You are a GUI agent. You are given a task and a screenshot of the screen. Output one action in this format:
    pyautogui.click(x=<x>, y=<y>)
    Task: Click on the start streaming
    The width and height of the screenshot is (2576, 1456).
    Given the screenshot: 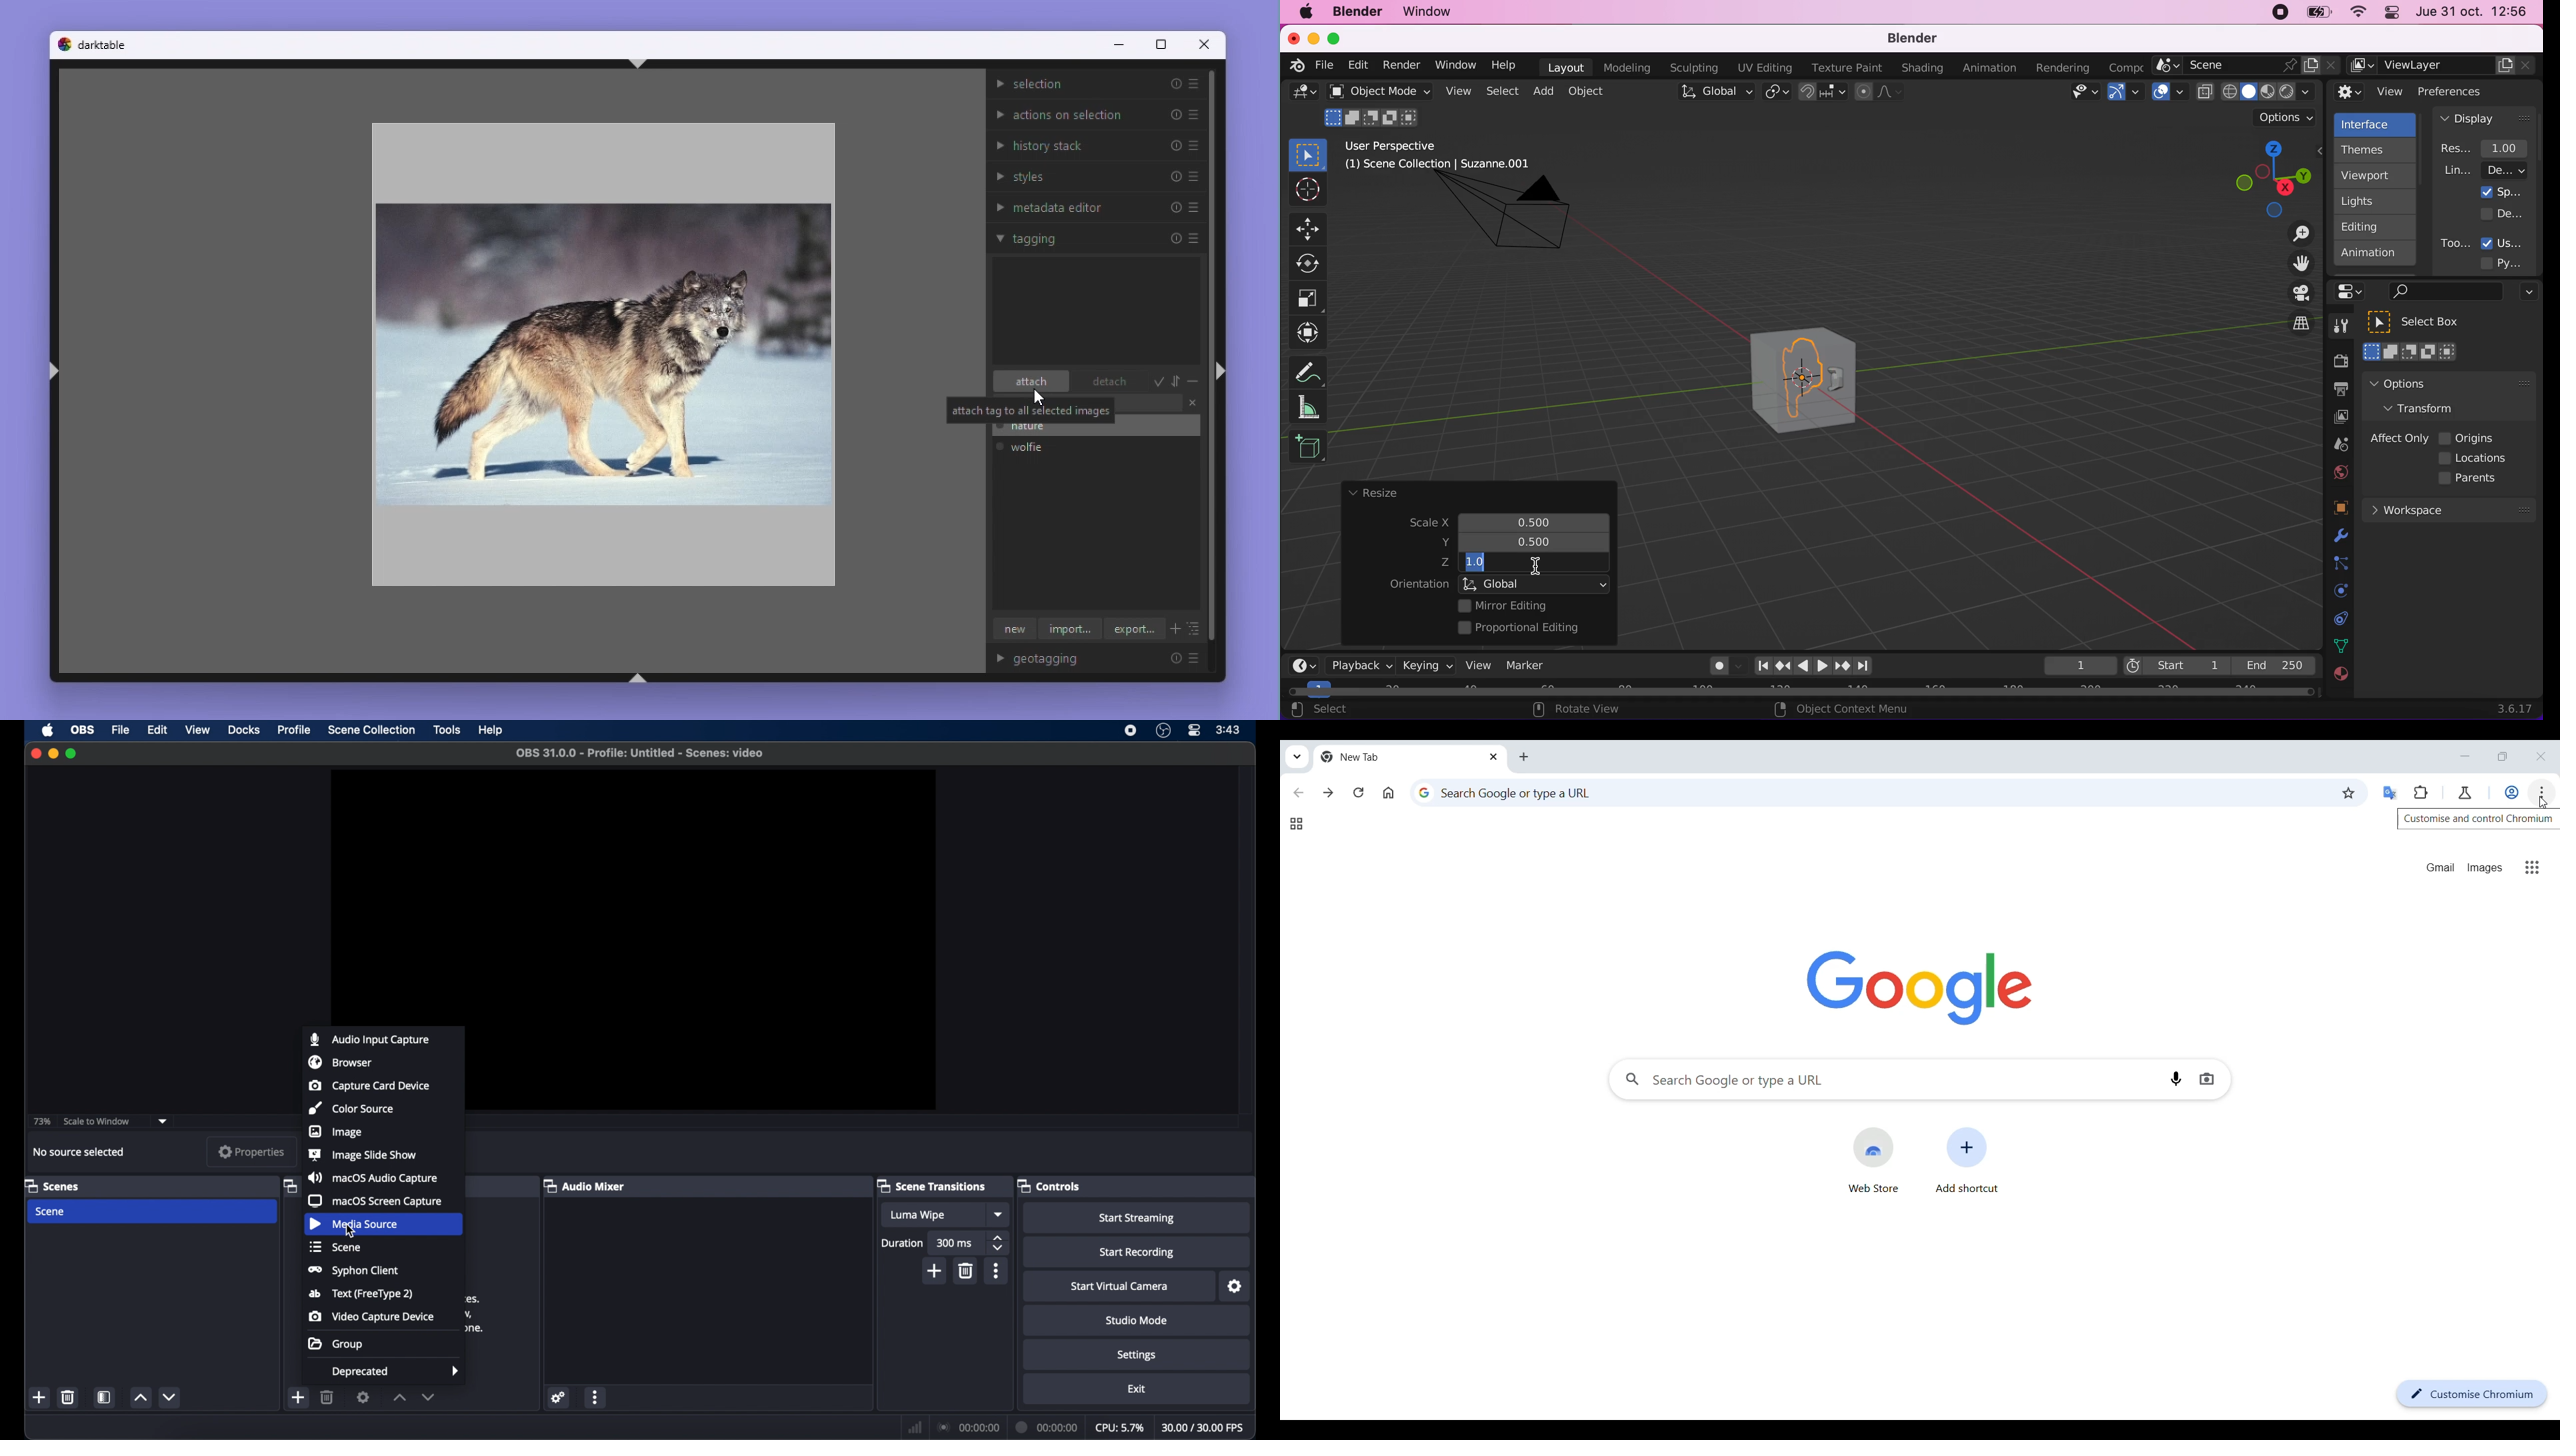 What is the action you would take?
    pyautogui.click(x=1137, y=1219)
    